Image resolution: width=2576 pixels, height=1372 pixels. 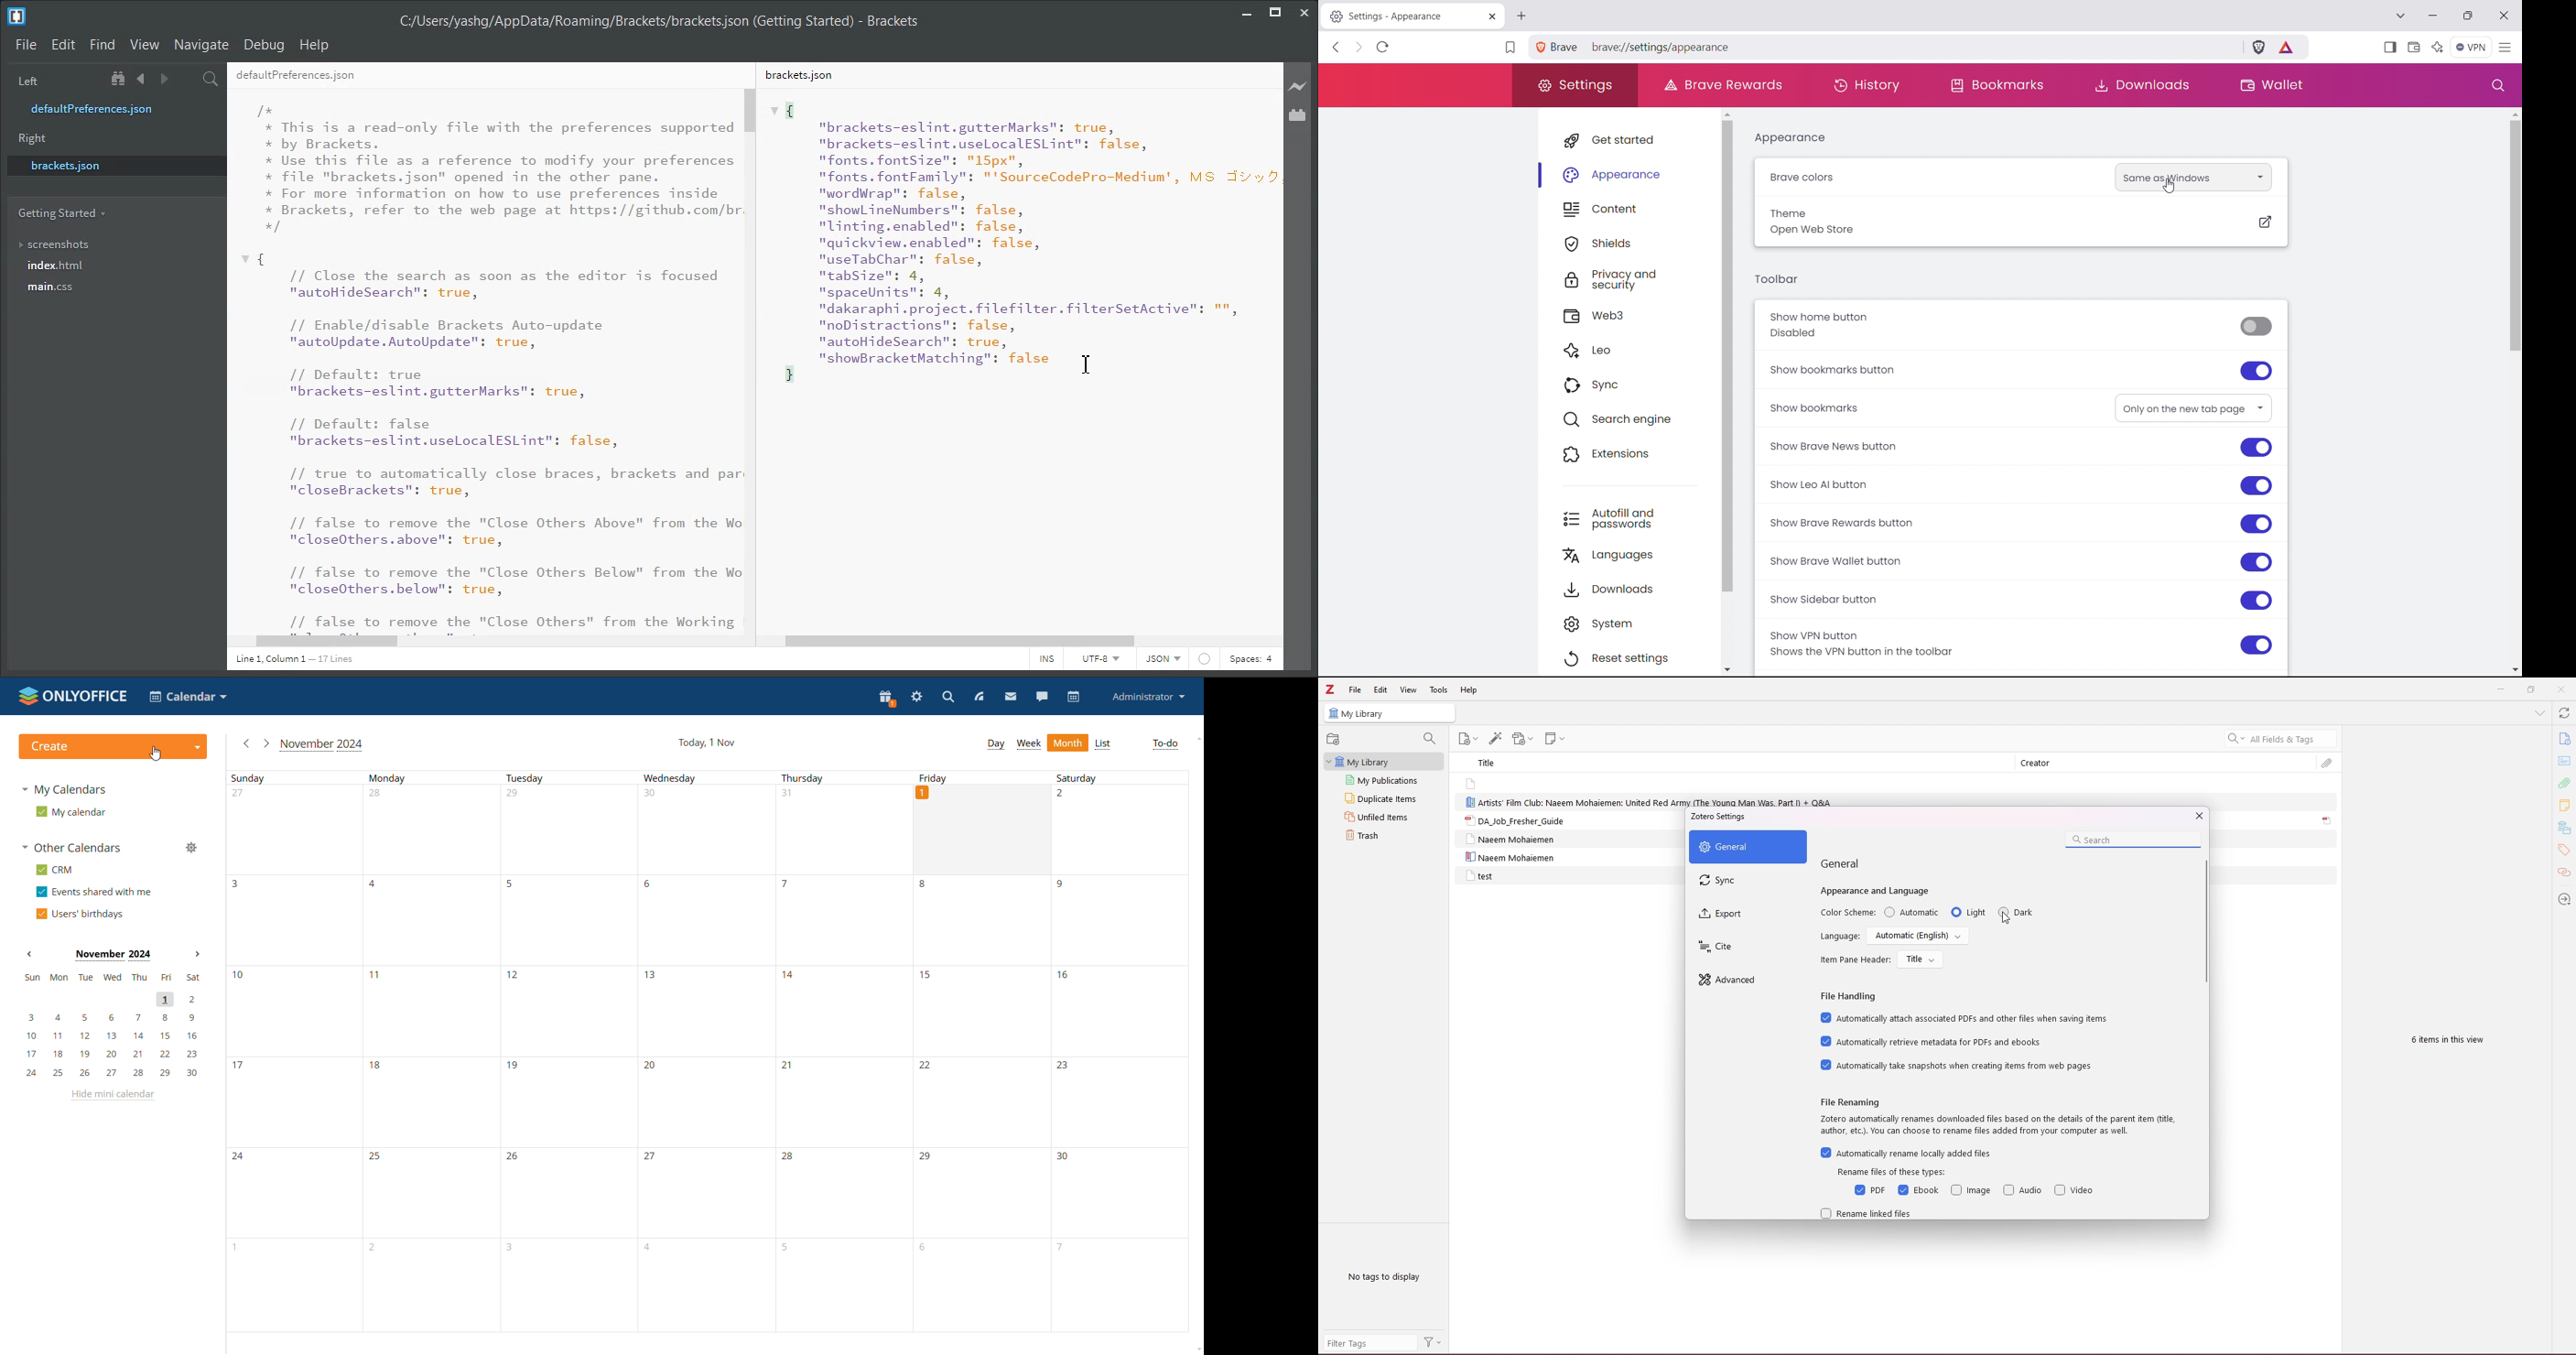 I want to click on new item, so click(x=1470, y=739).